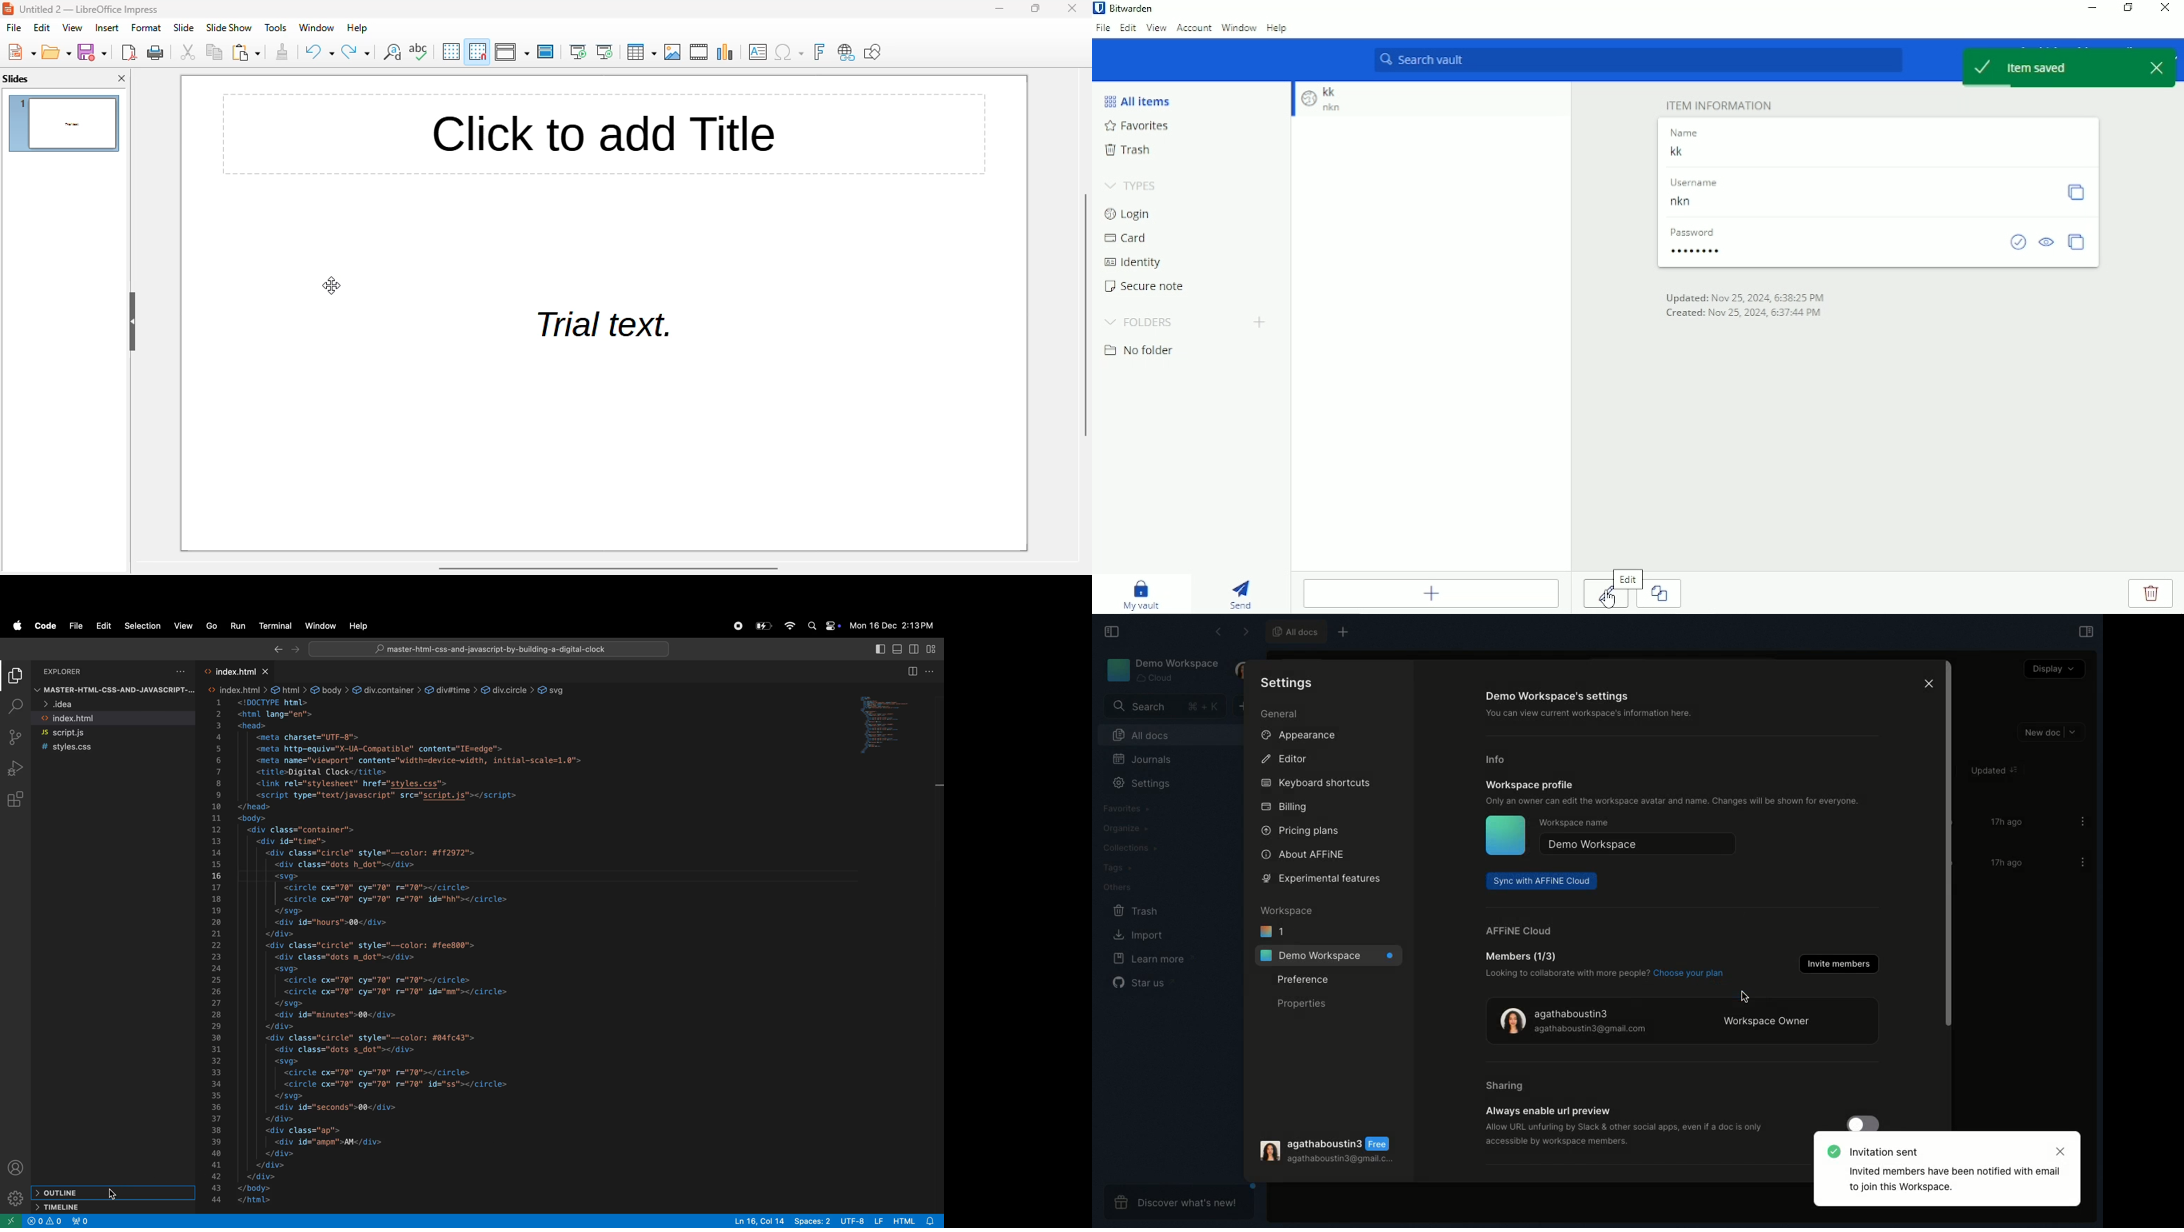  Describe the element at coordinates (1692, 974) in the screenshot. I see `Choose your plan` at that location.